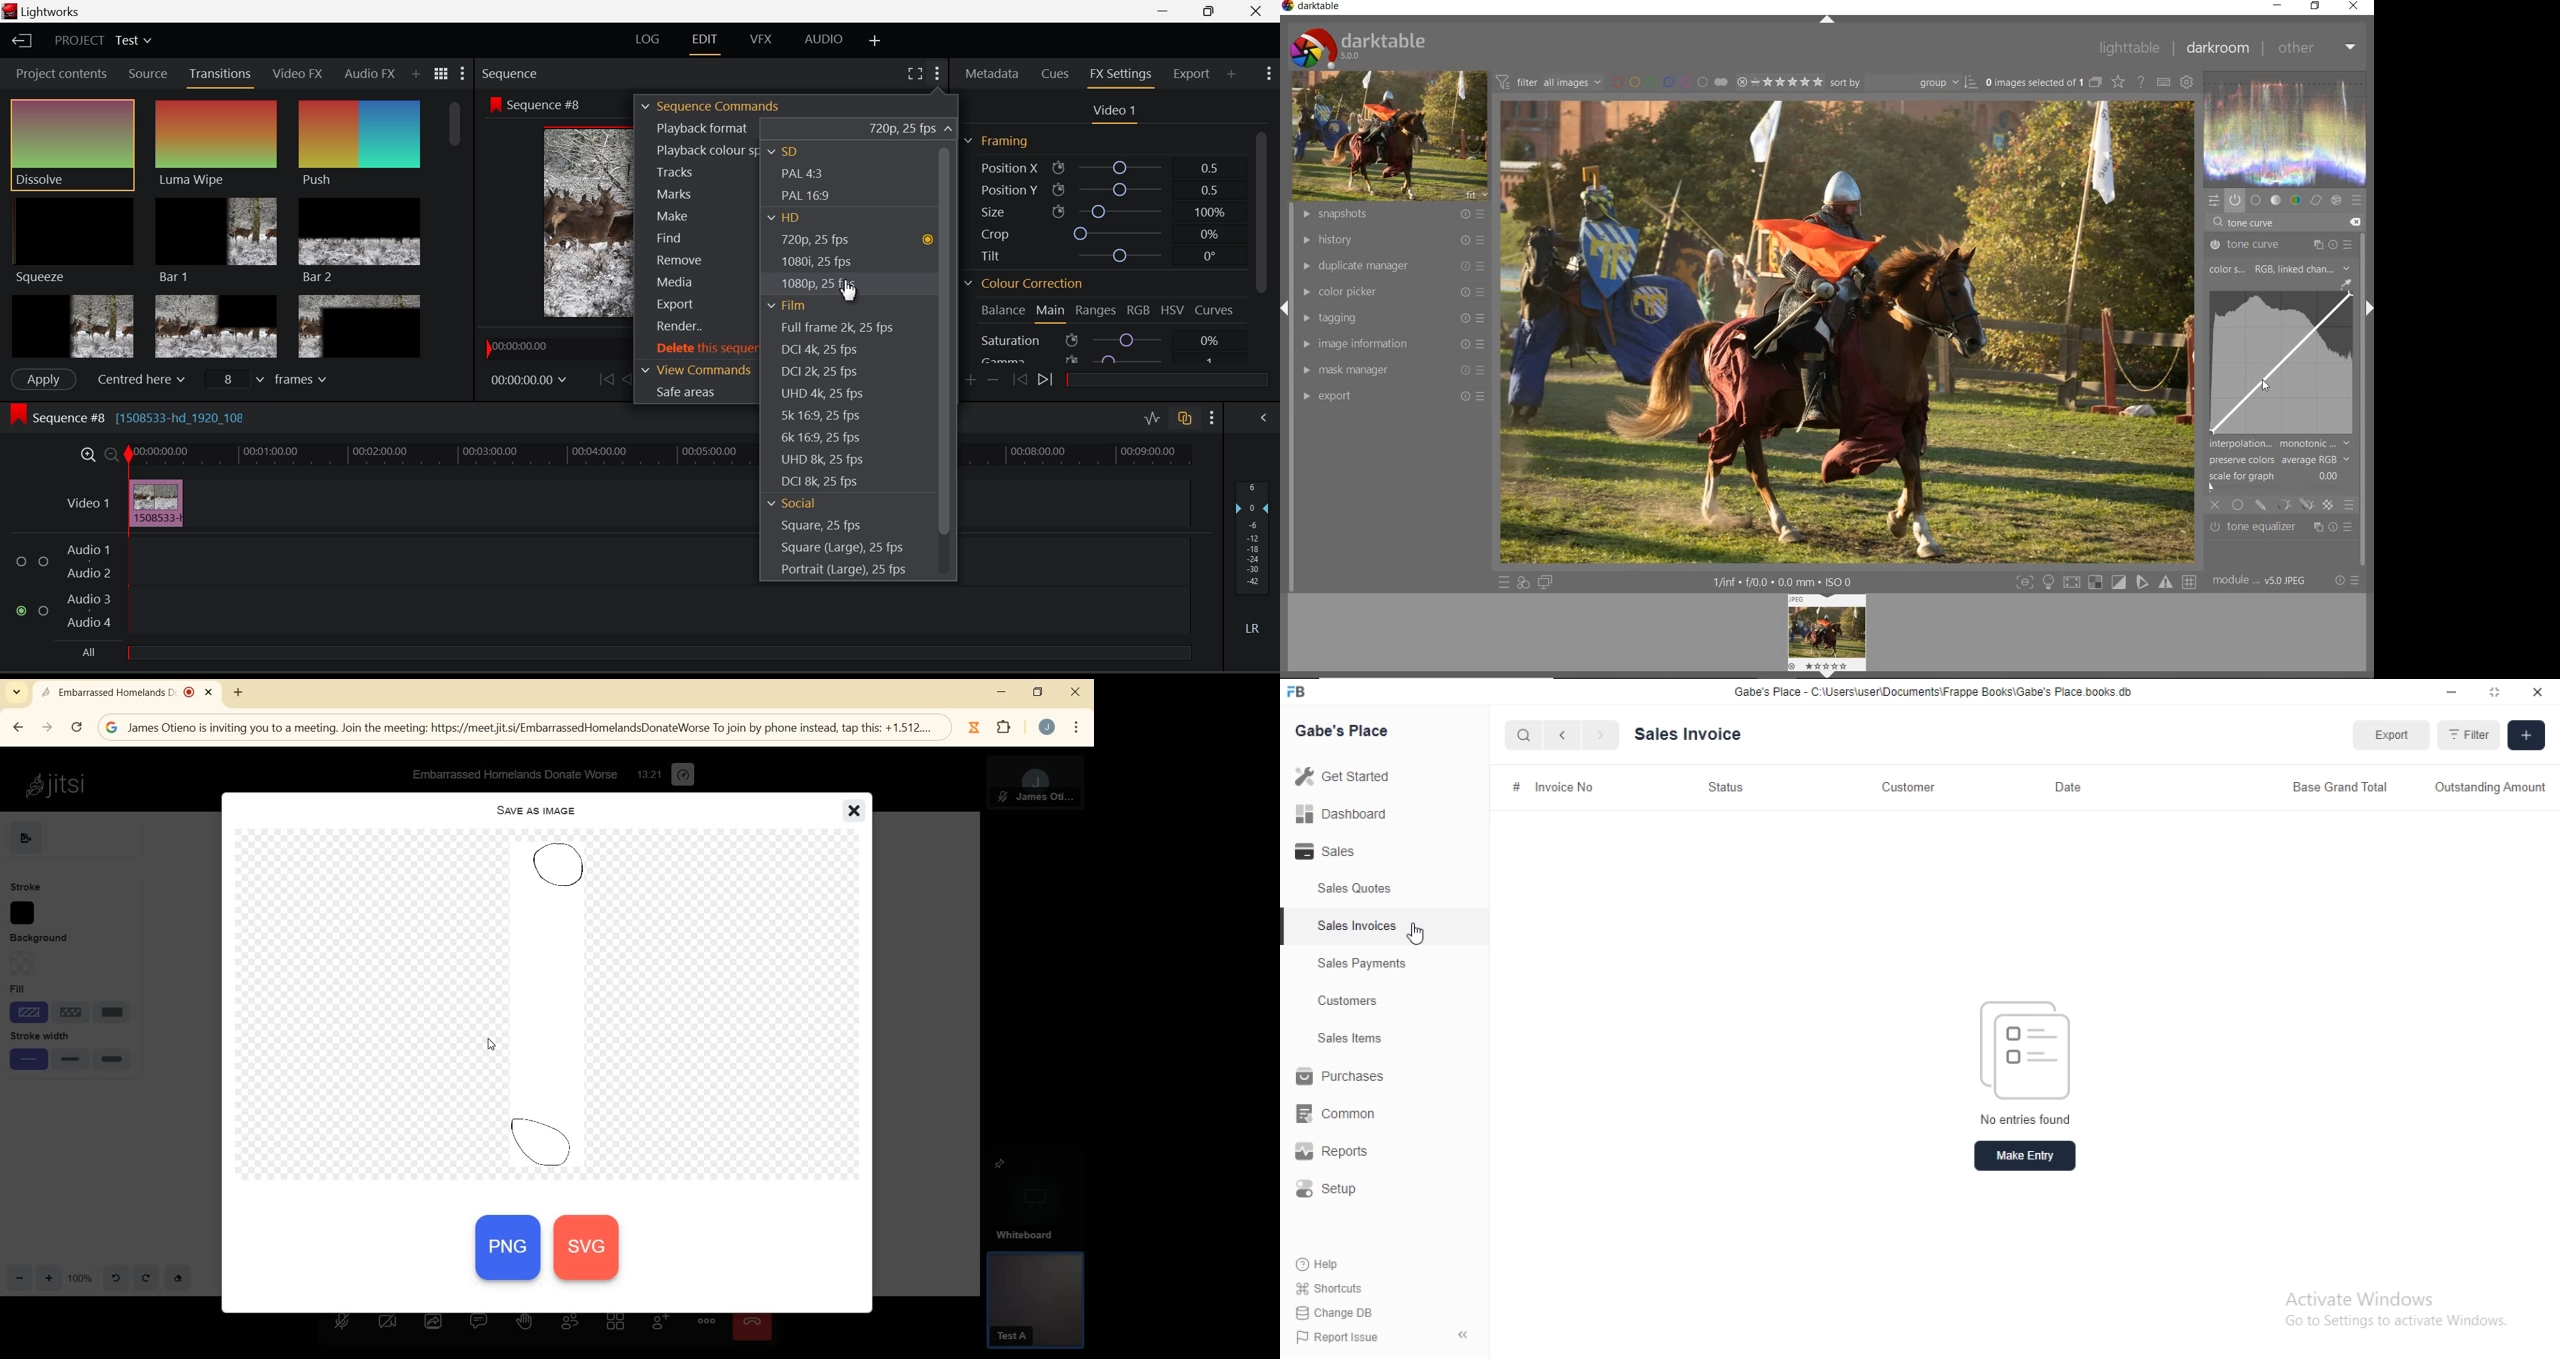  I want to click on BACKGROUND, so click(50, 941).